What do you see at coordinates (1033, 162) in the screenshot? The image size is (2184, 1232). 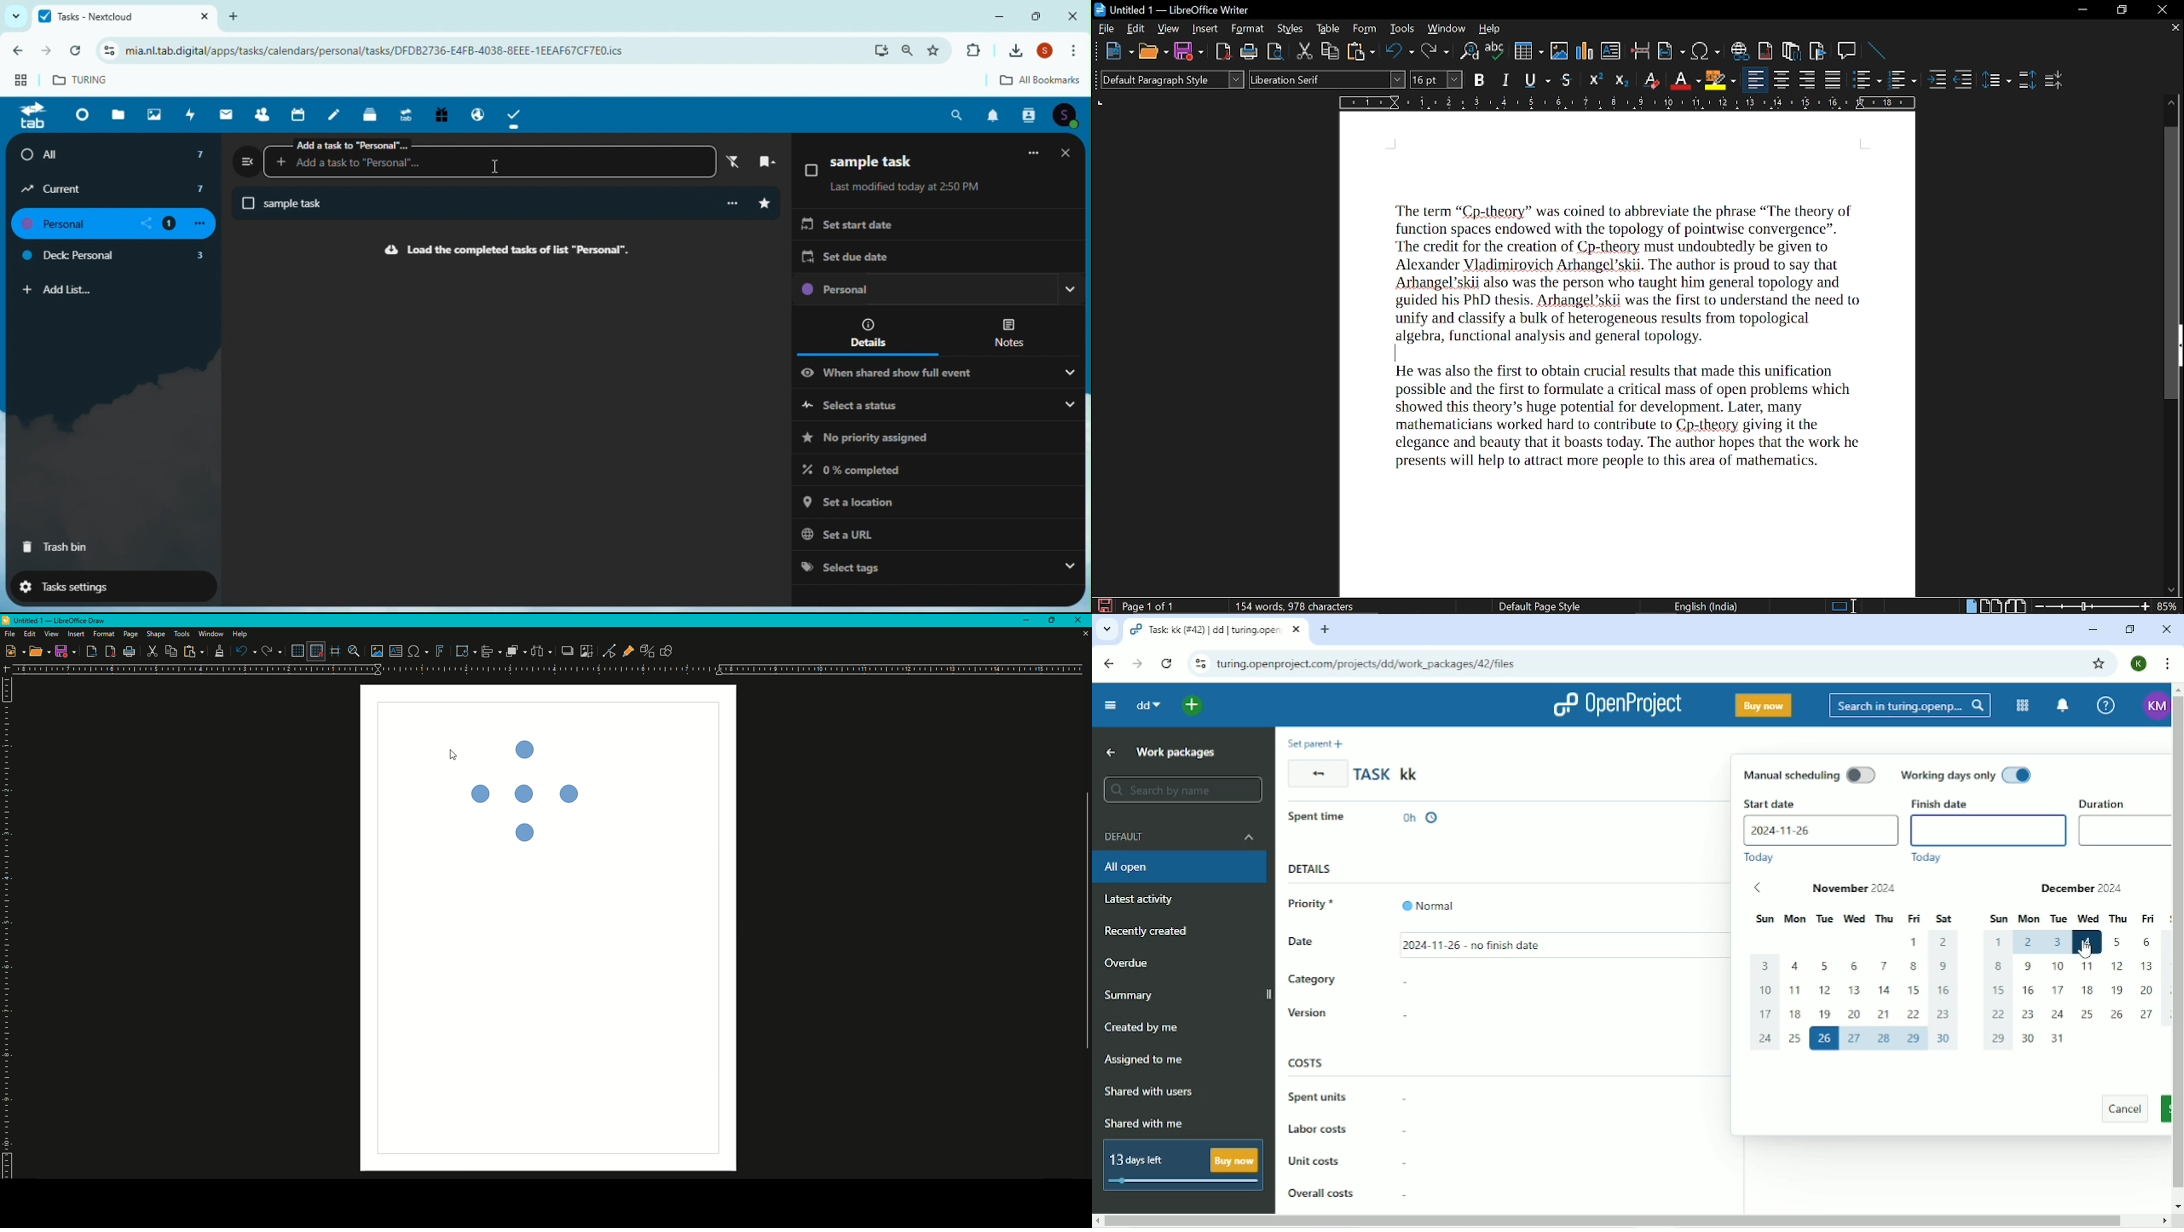 I see `Active filter` at bounding box center [1033, 162].